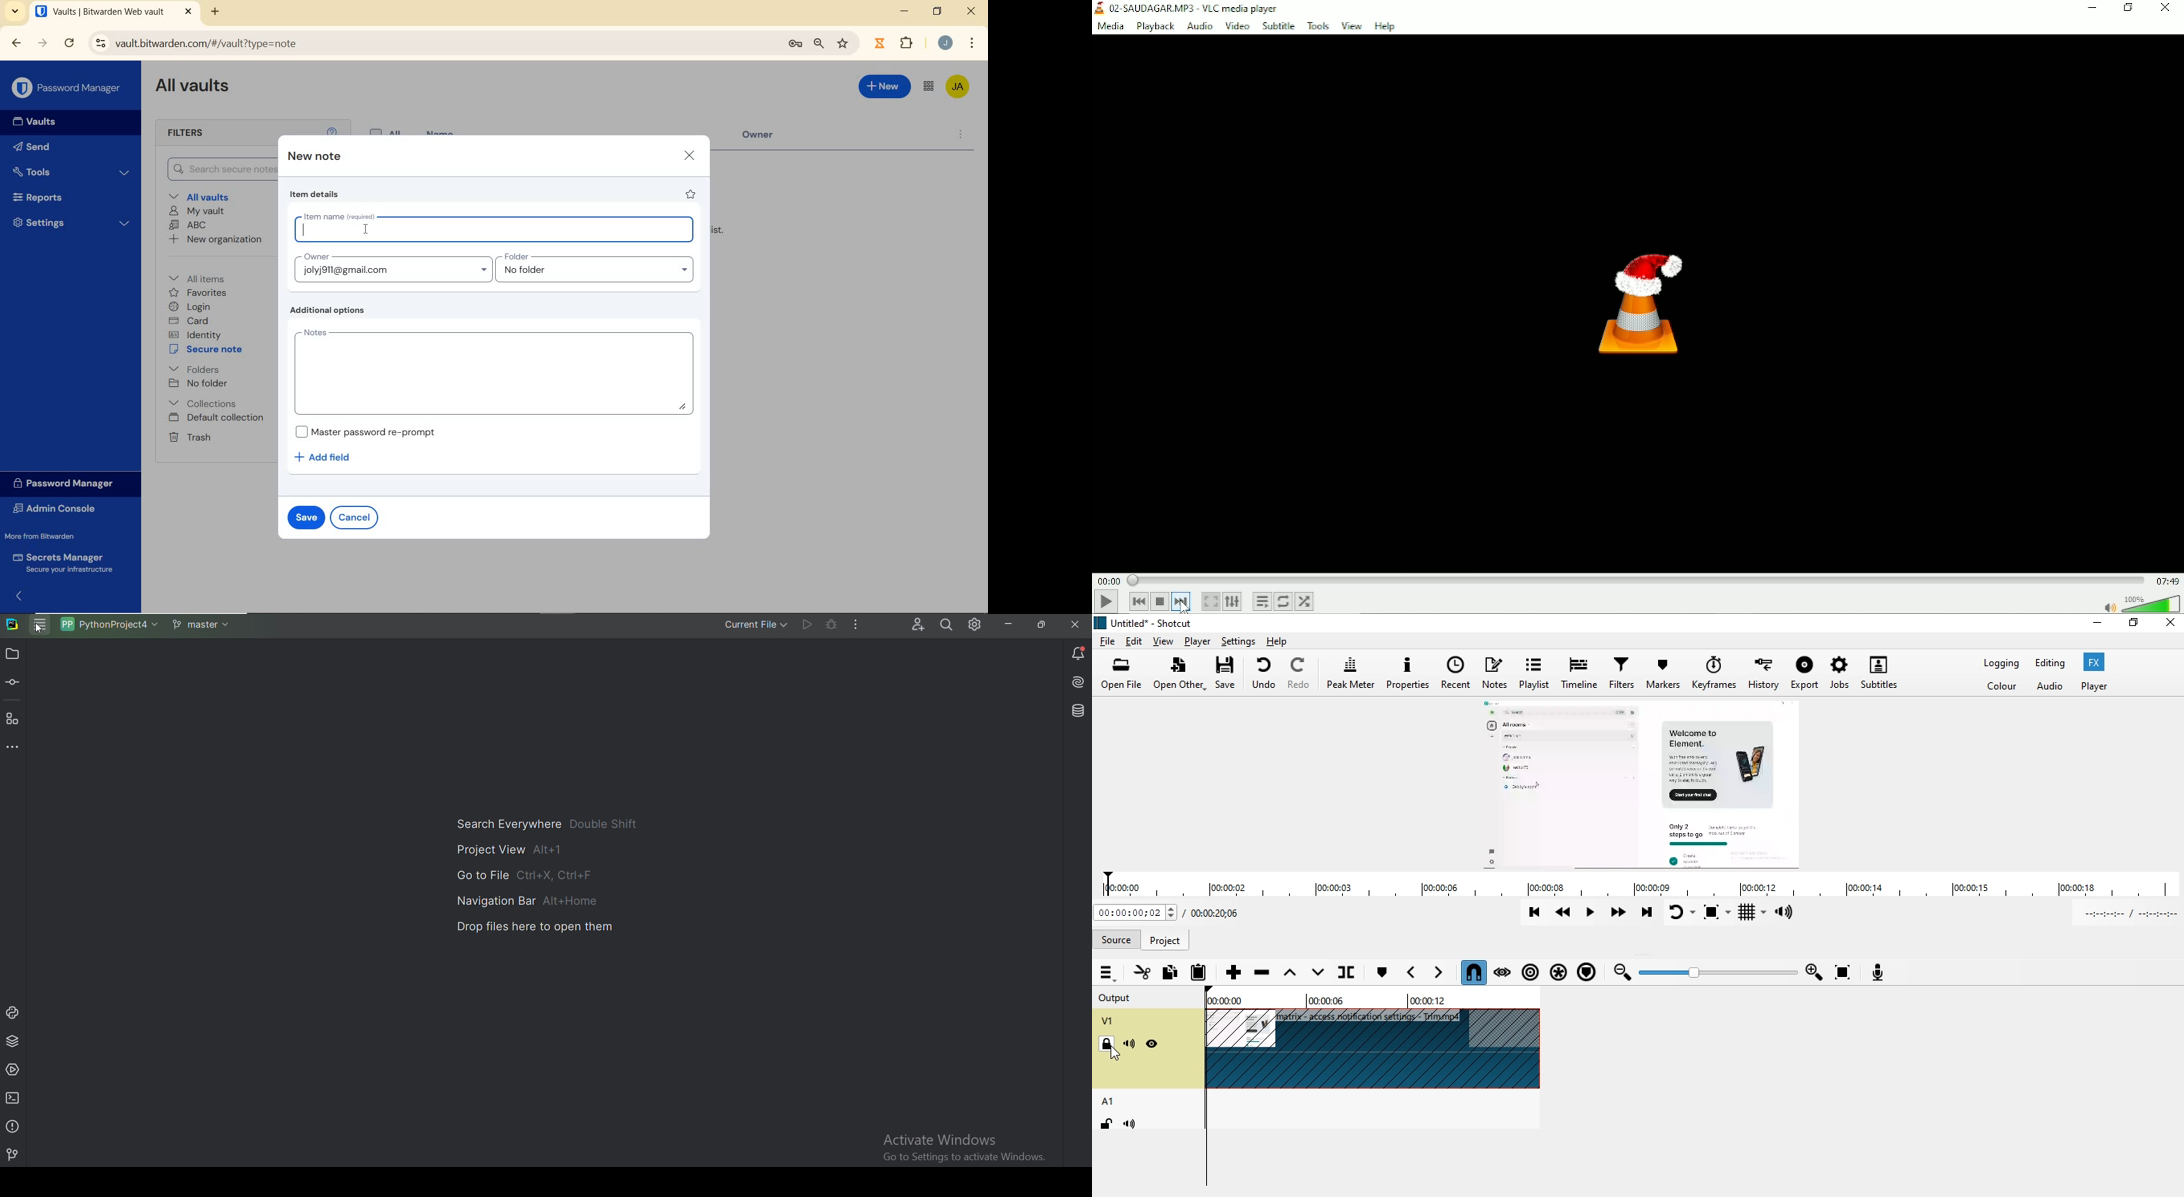 The height and width of the screenshot is (1204, 2184). Describe the element at coordinates (1581, 674) in the screenshot. I see `timeline` at that location.